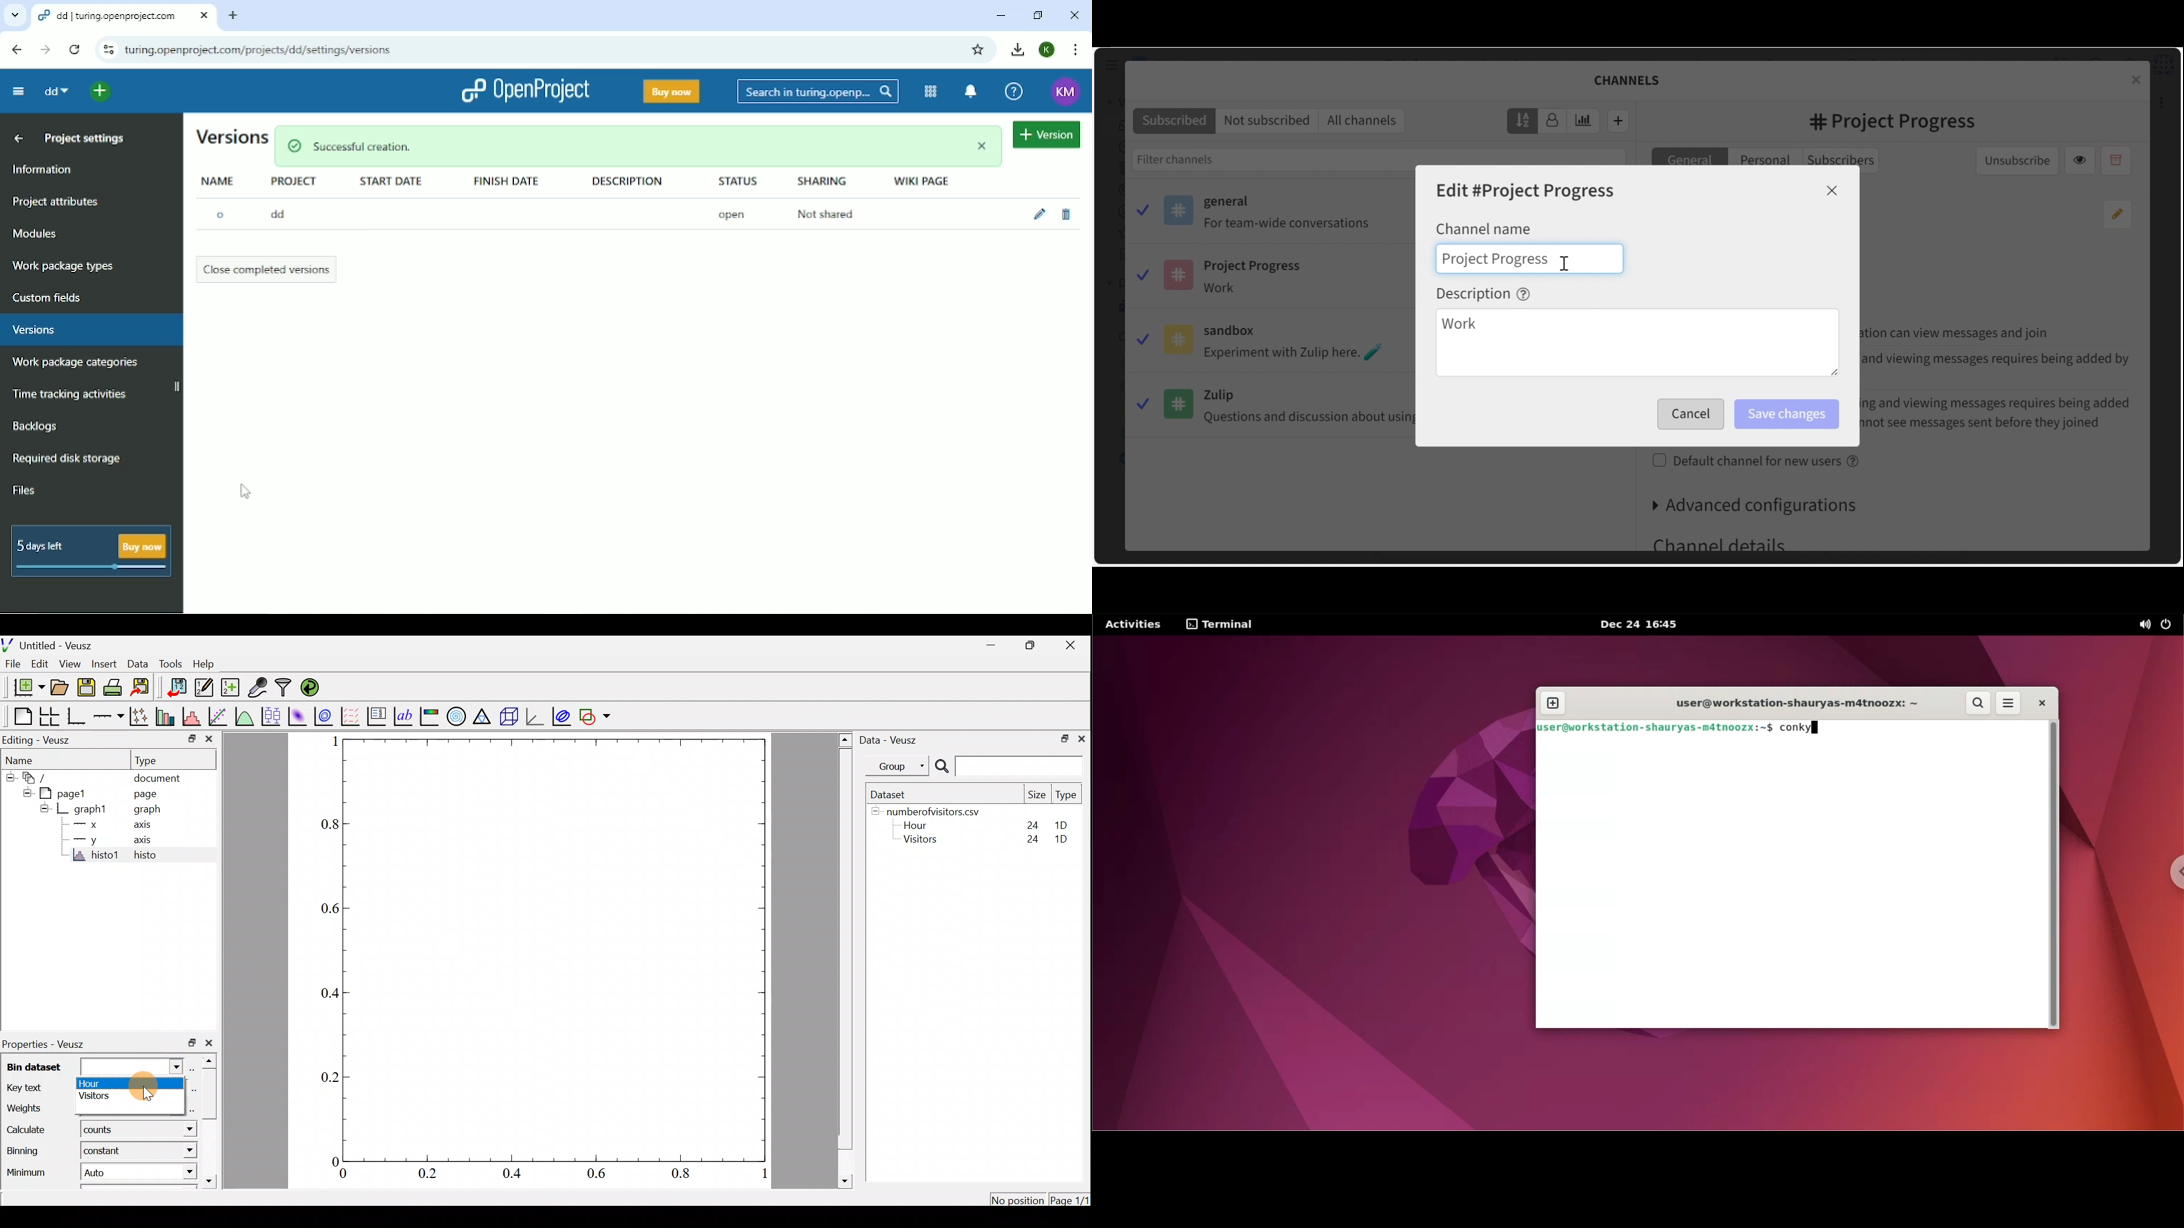 This screenshot has width=2184, height=1232. What do you see at coordinates (220, 215) in the screenshot?
I see `o` at bounding box center [220, 215].